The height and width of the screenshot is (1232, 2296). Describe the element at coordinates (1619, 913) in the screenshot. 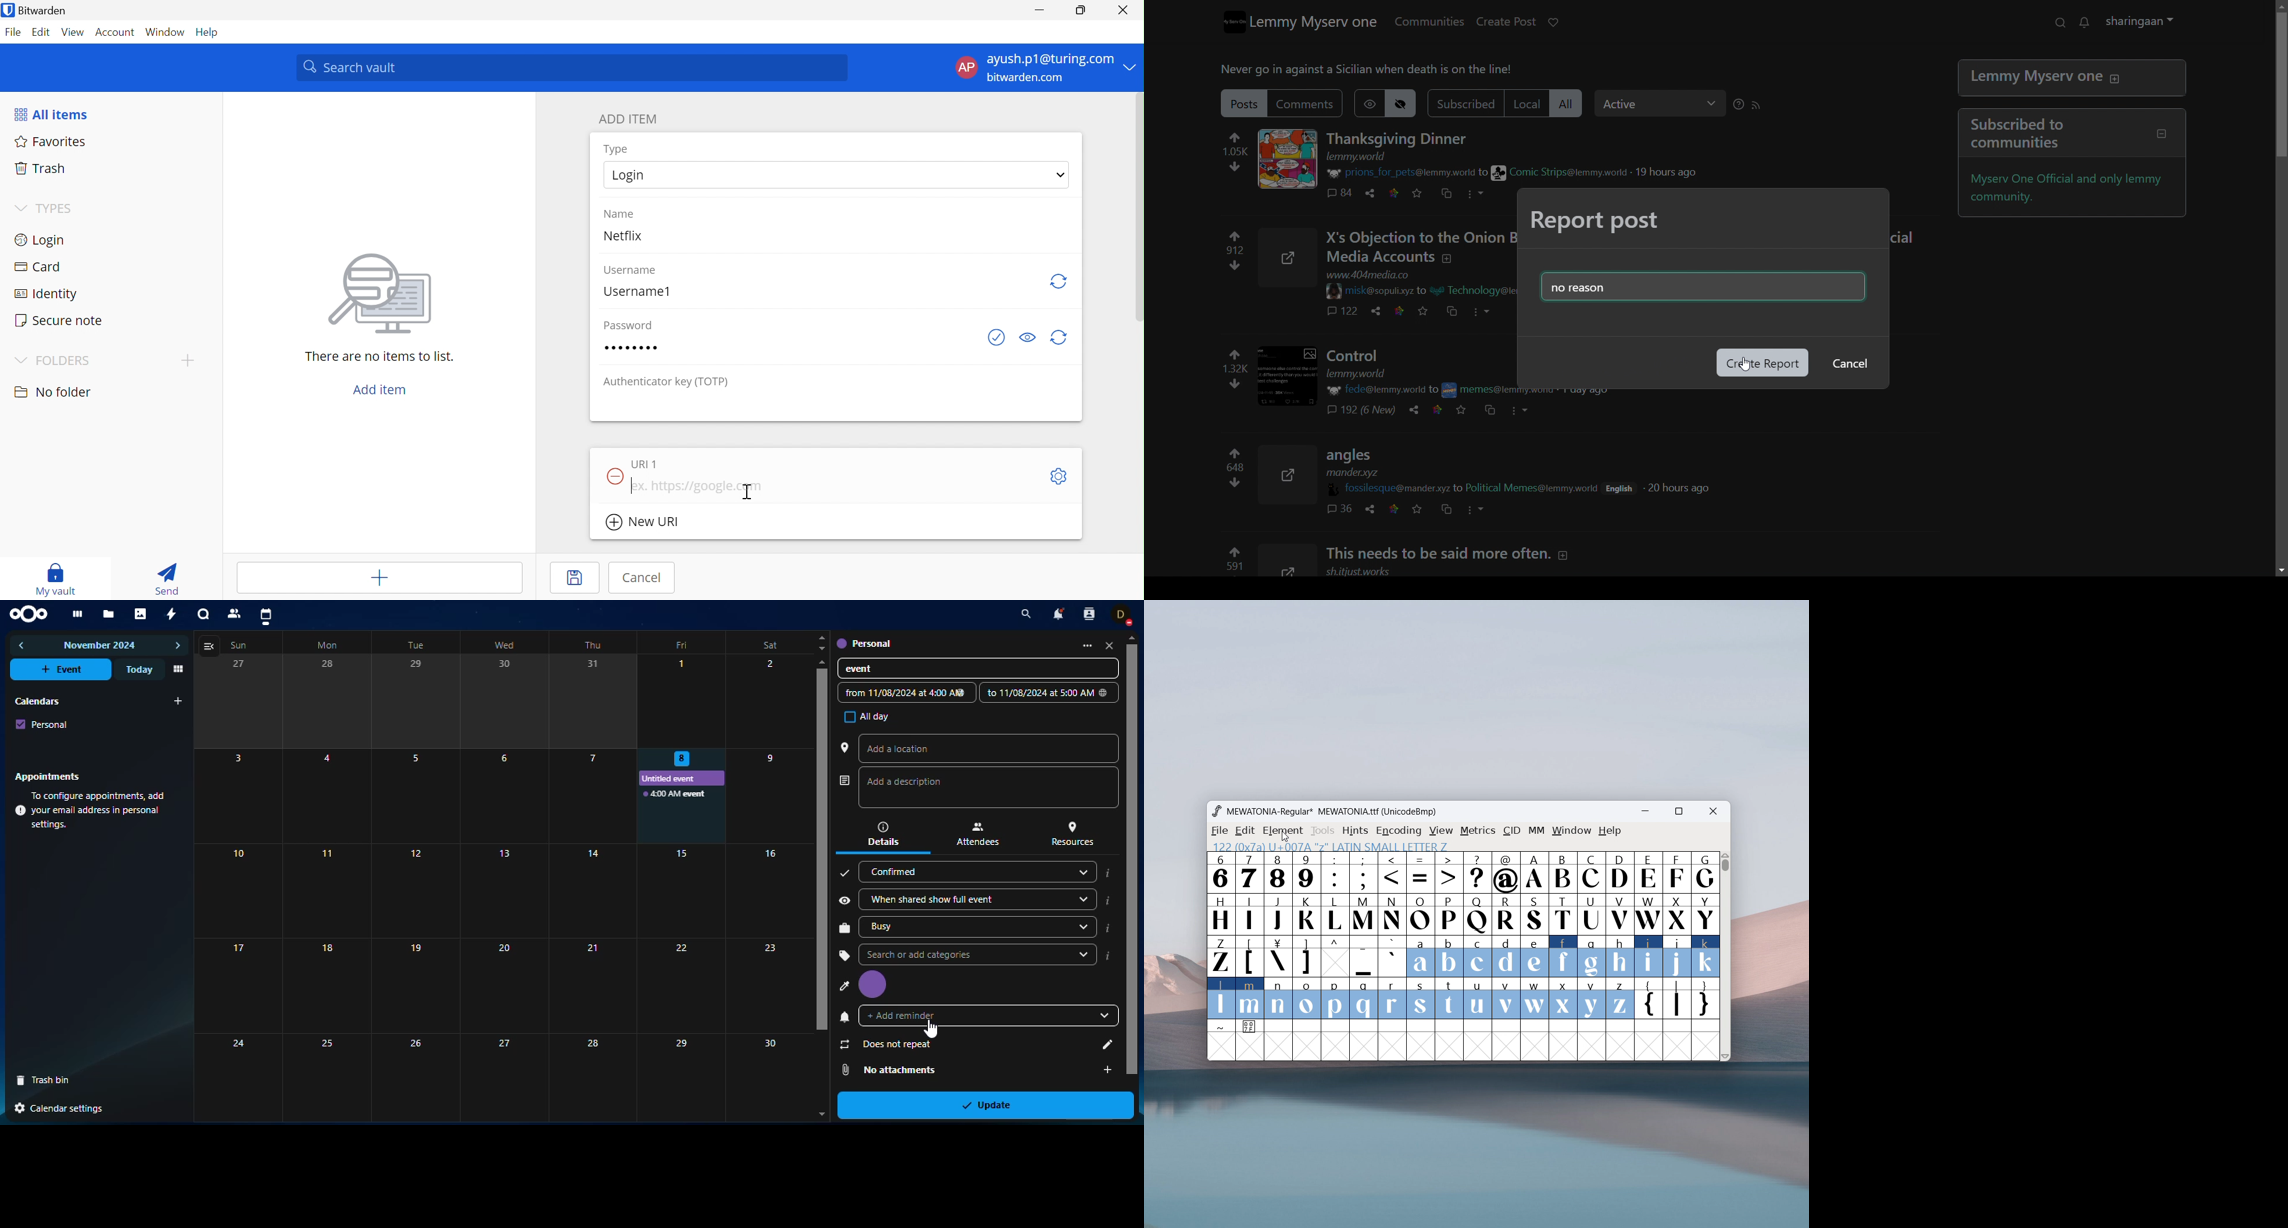

I see `V` at that location.